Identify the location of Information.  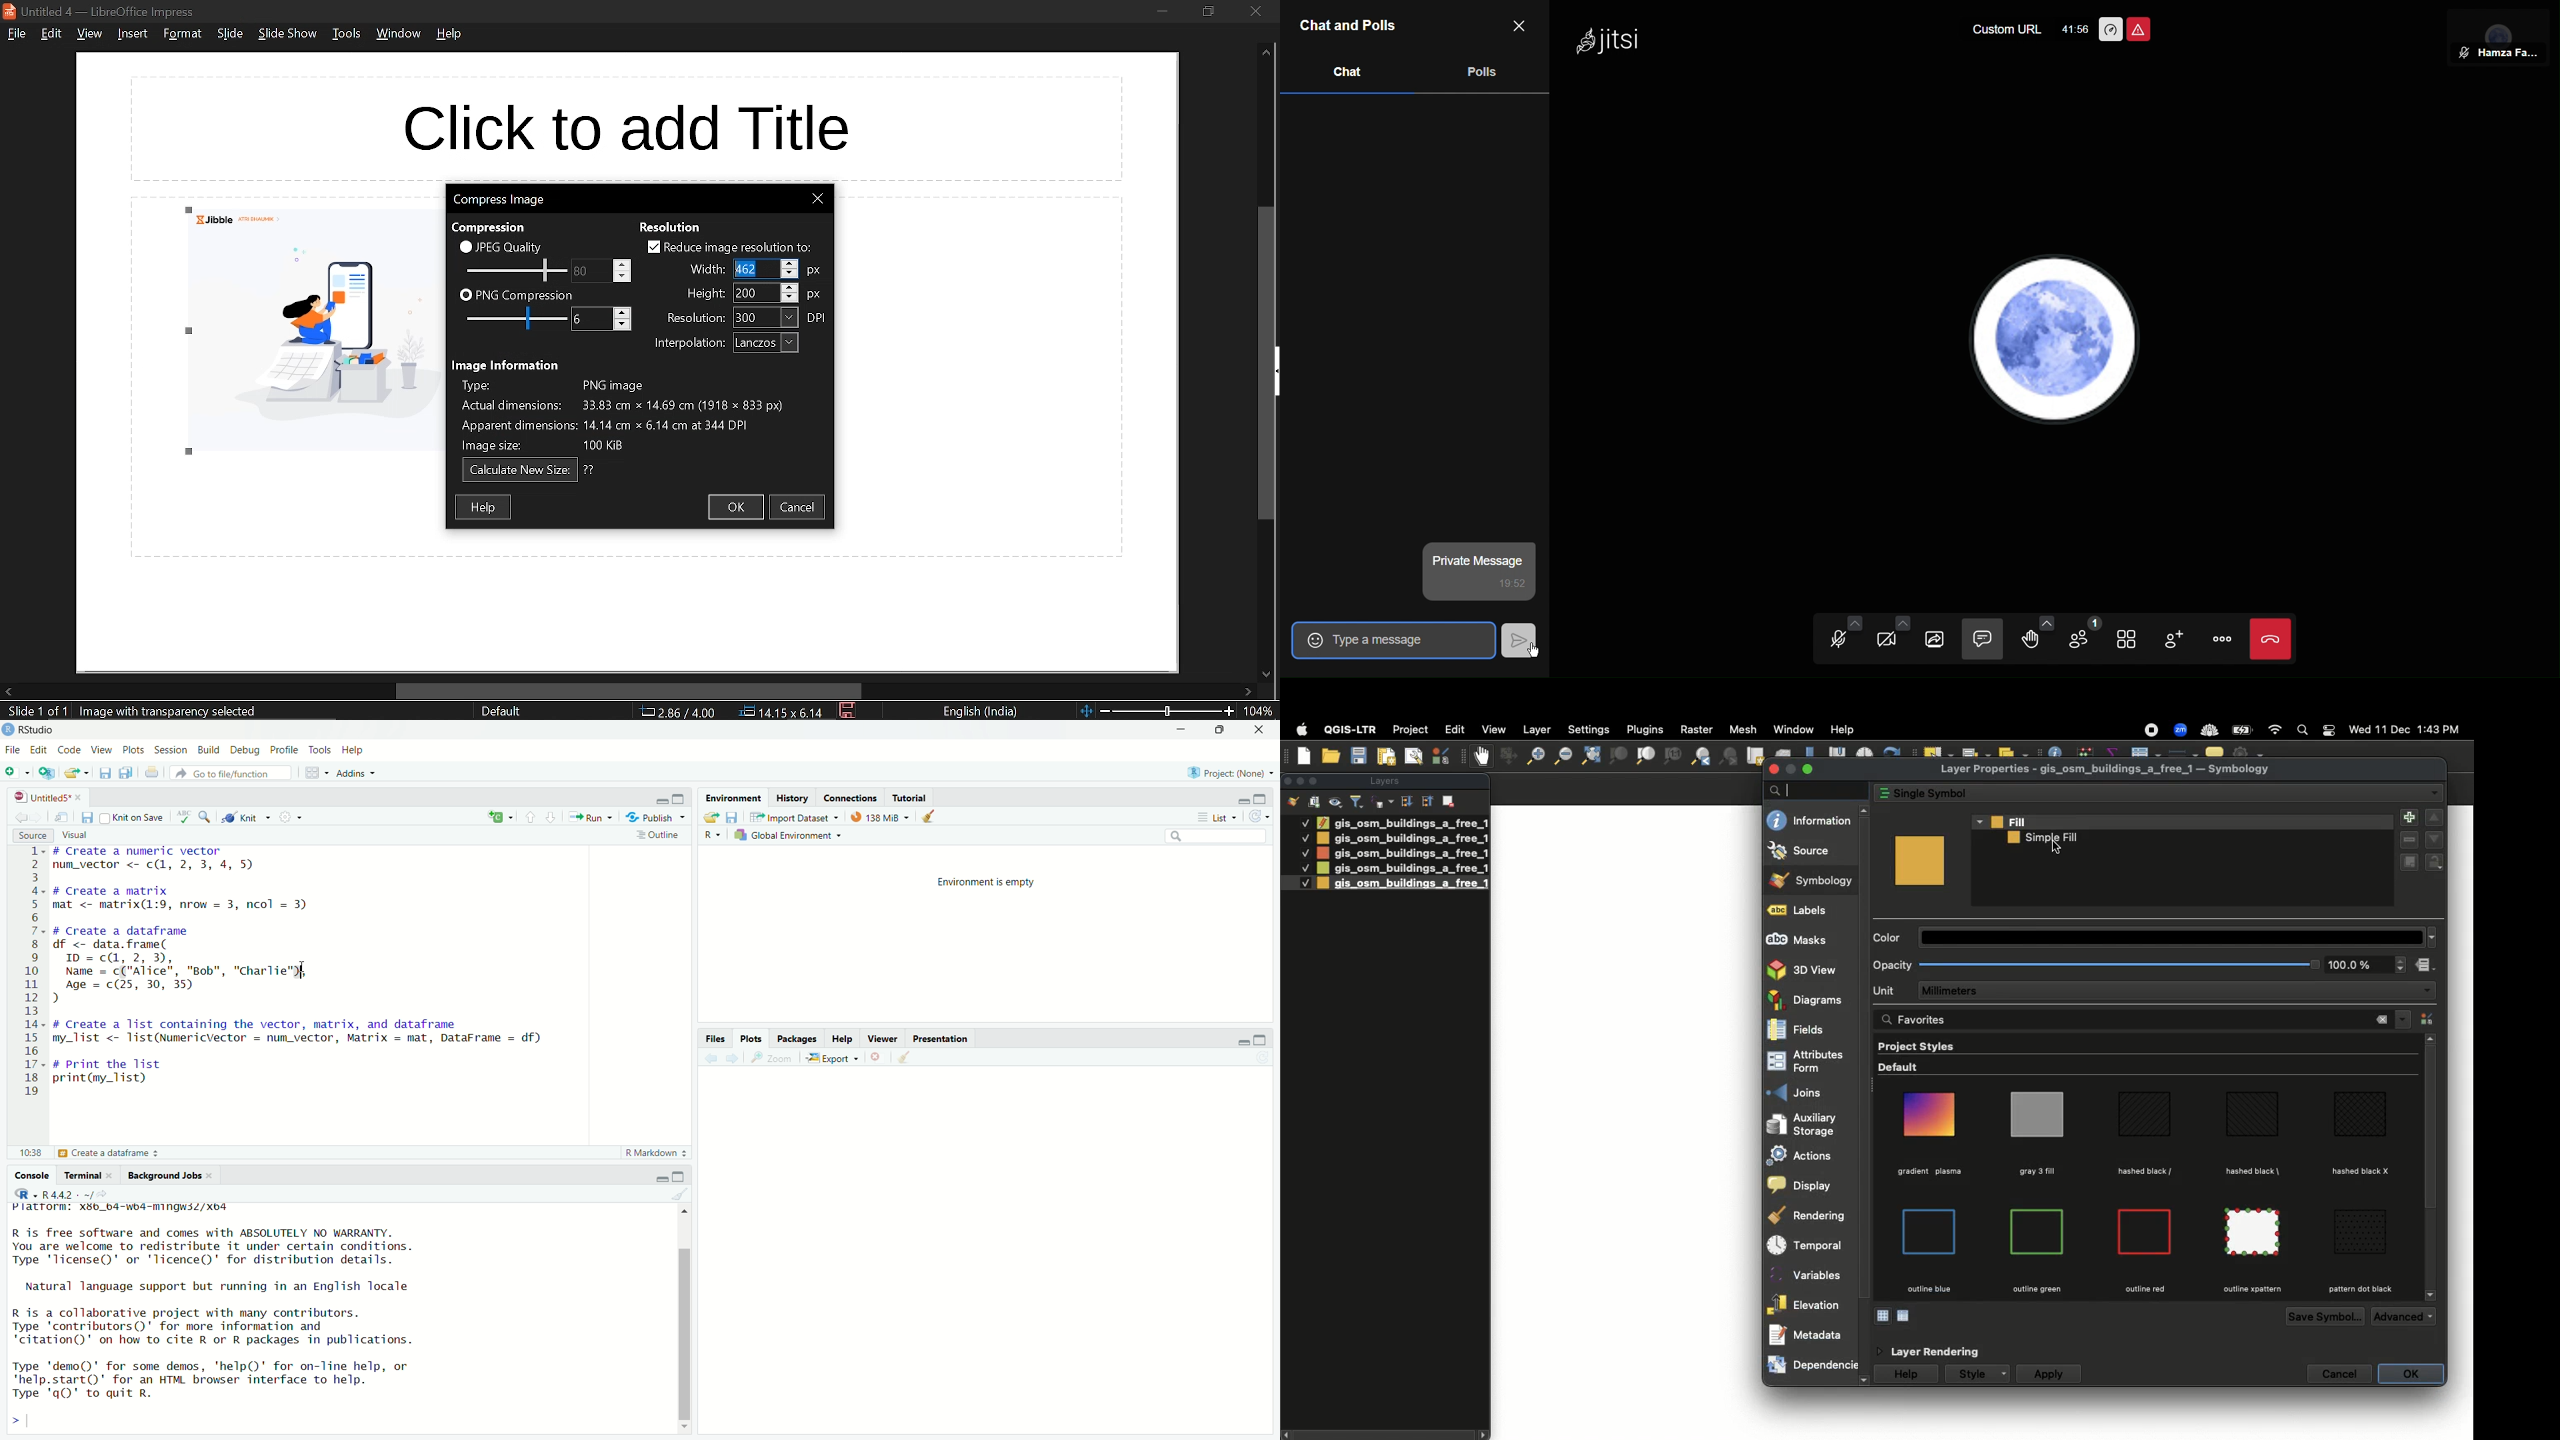
(1810, 820).